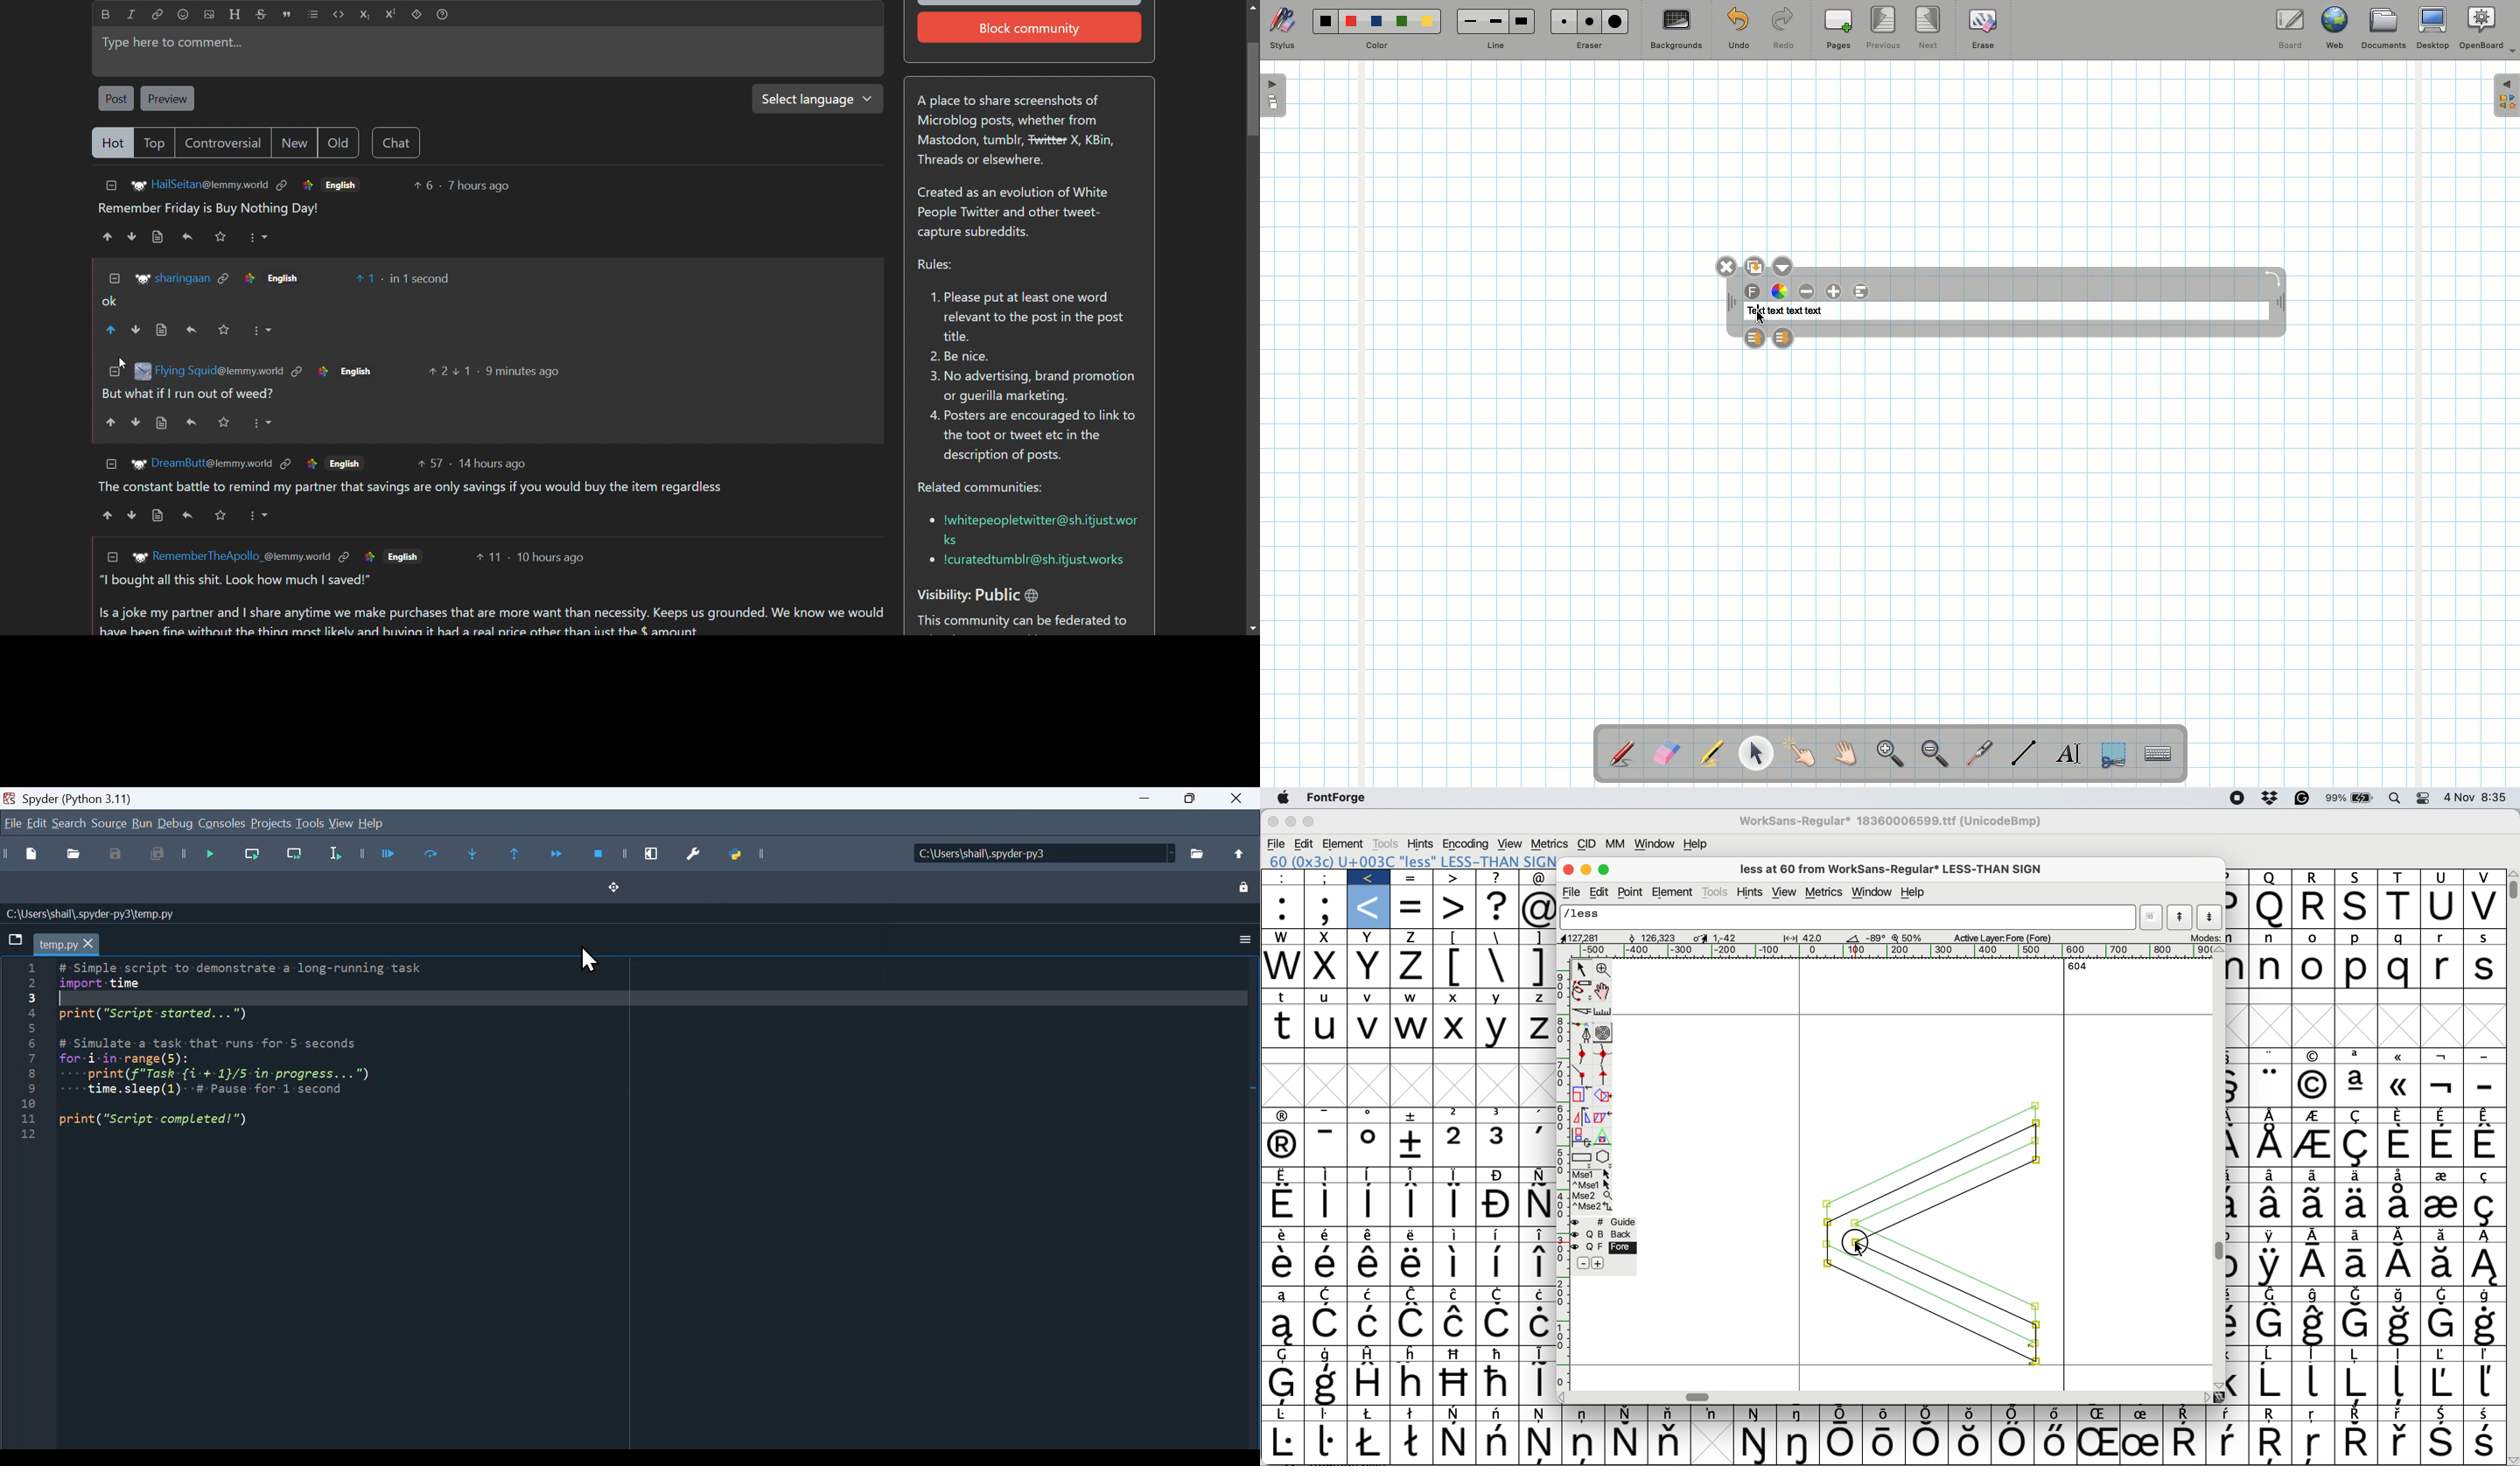 The image size is (2520, 1484). Describe the element at coordinates (106, 14) in the screenshot. I see `bold` at that location.